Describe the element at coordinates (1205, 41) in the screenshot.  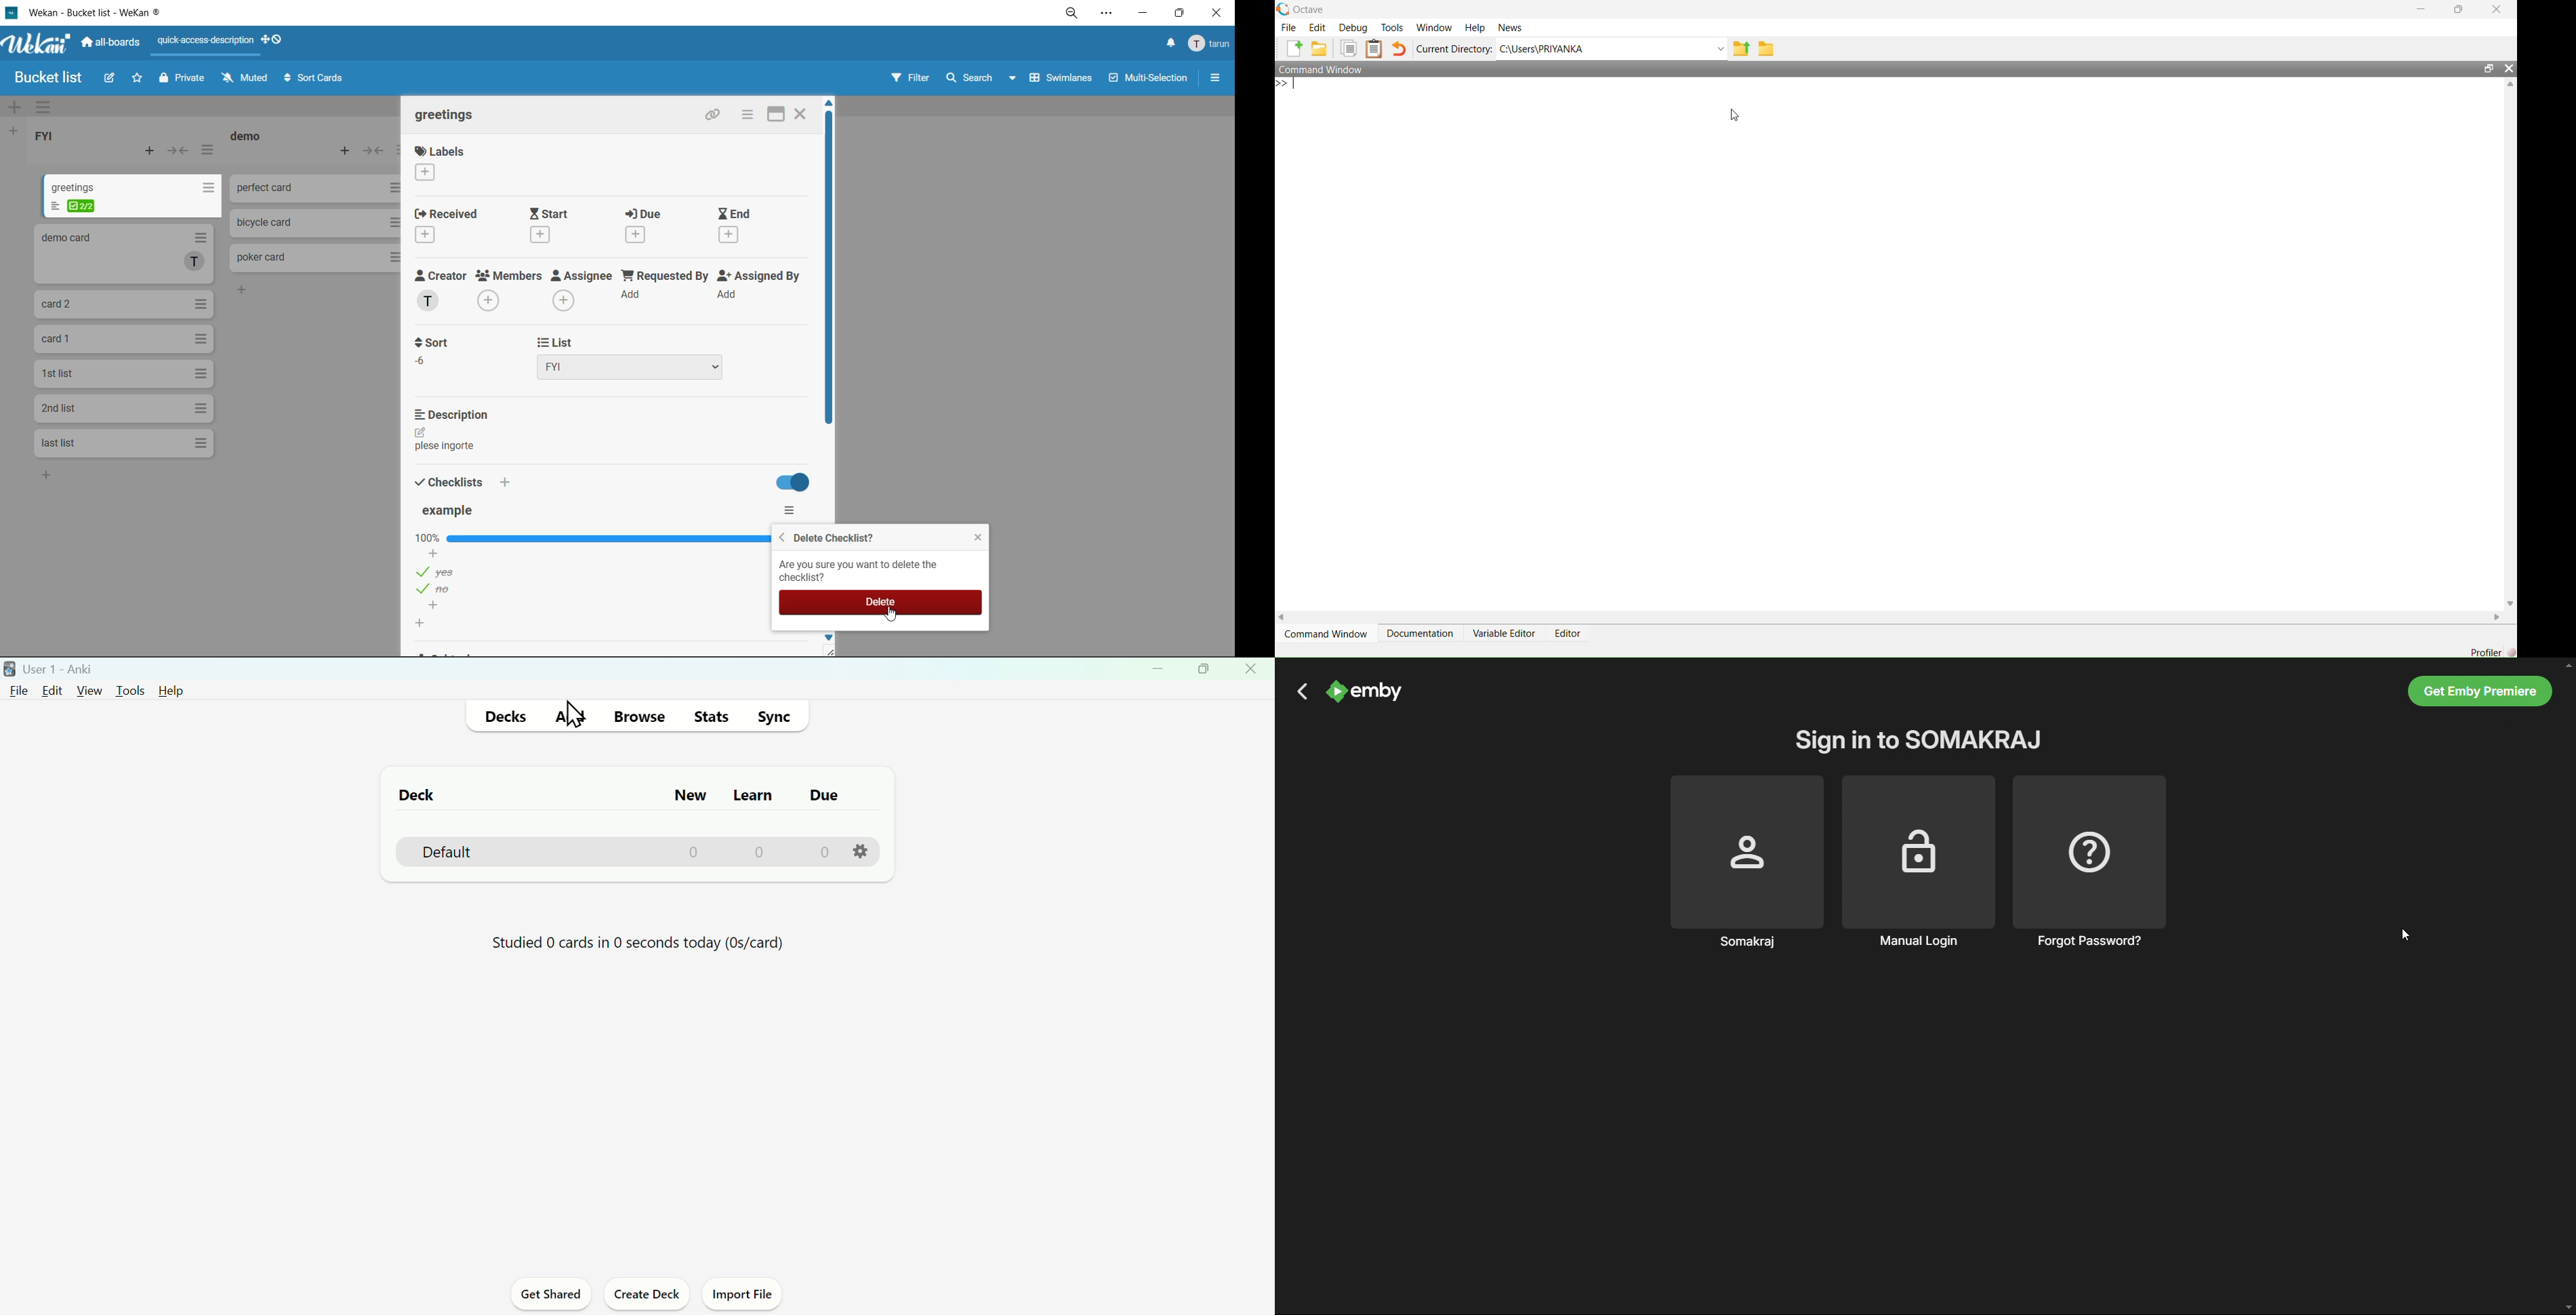
I see `menu` at that location.